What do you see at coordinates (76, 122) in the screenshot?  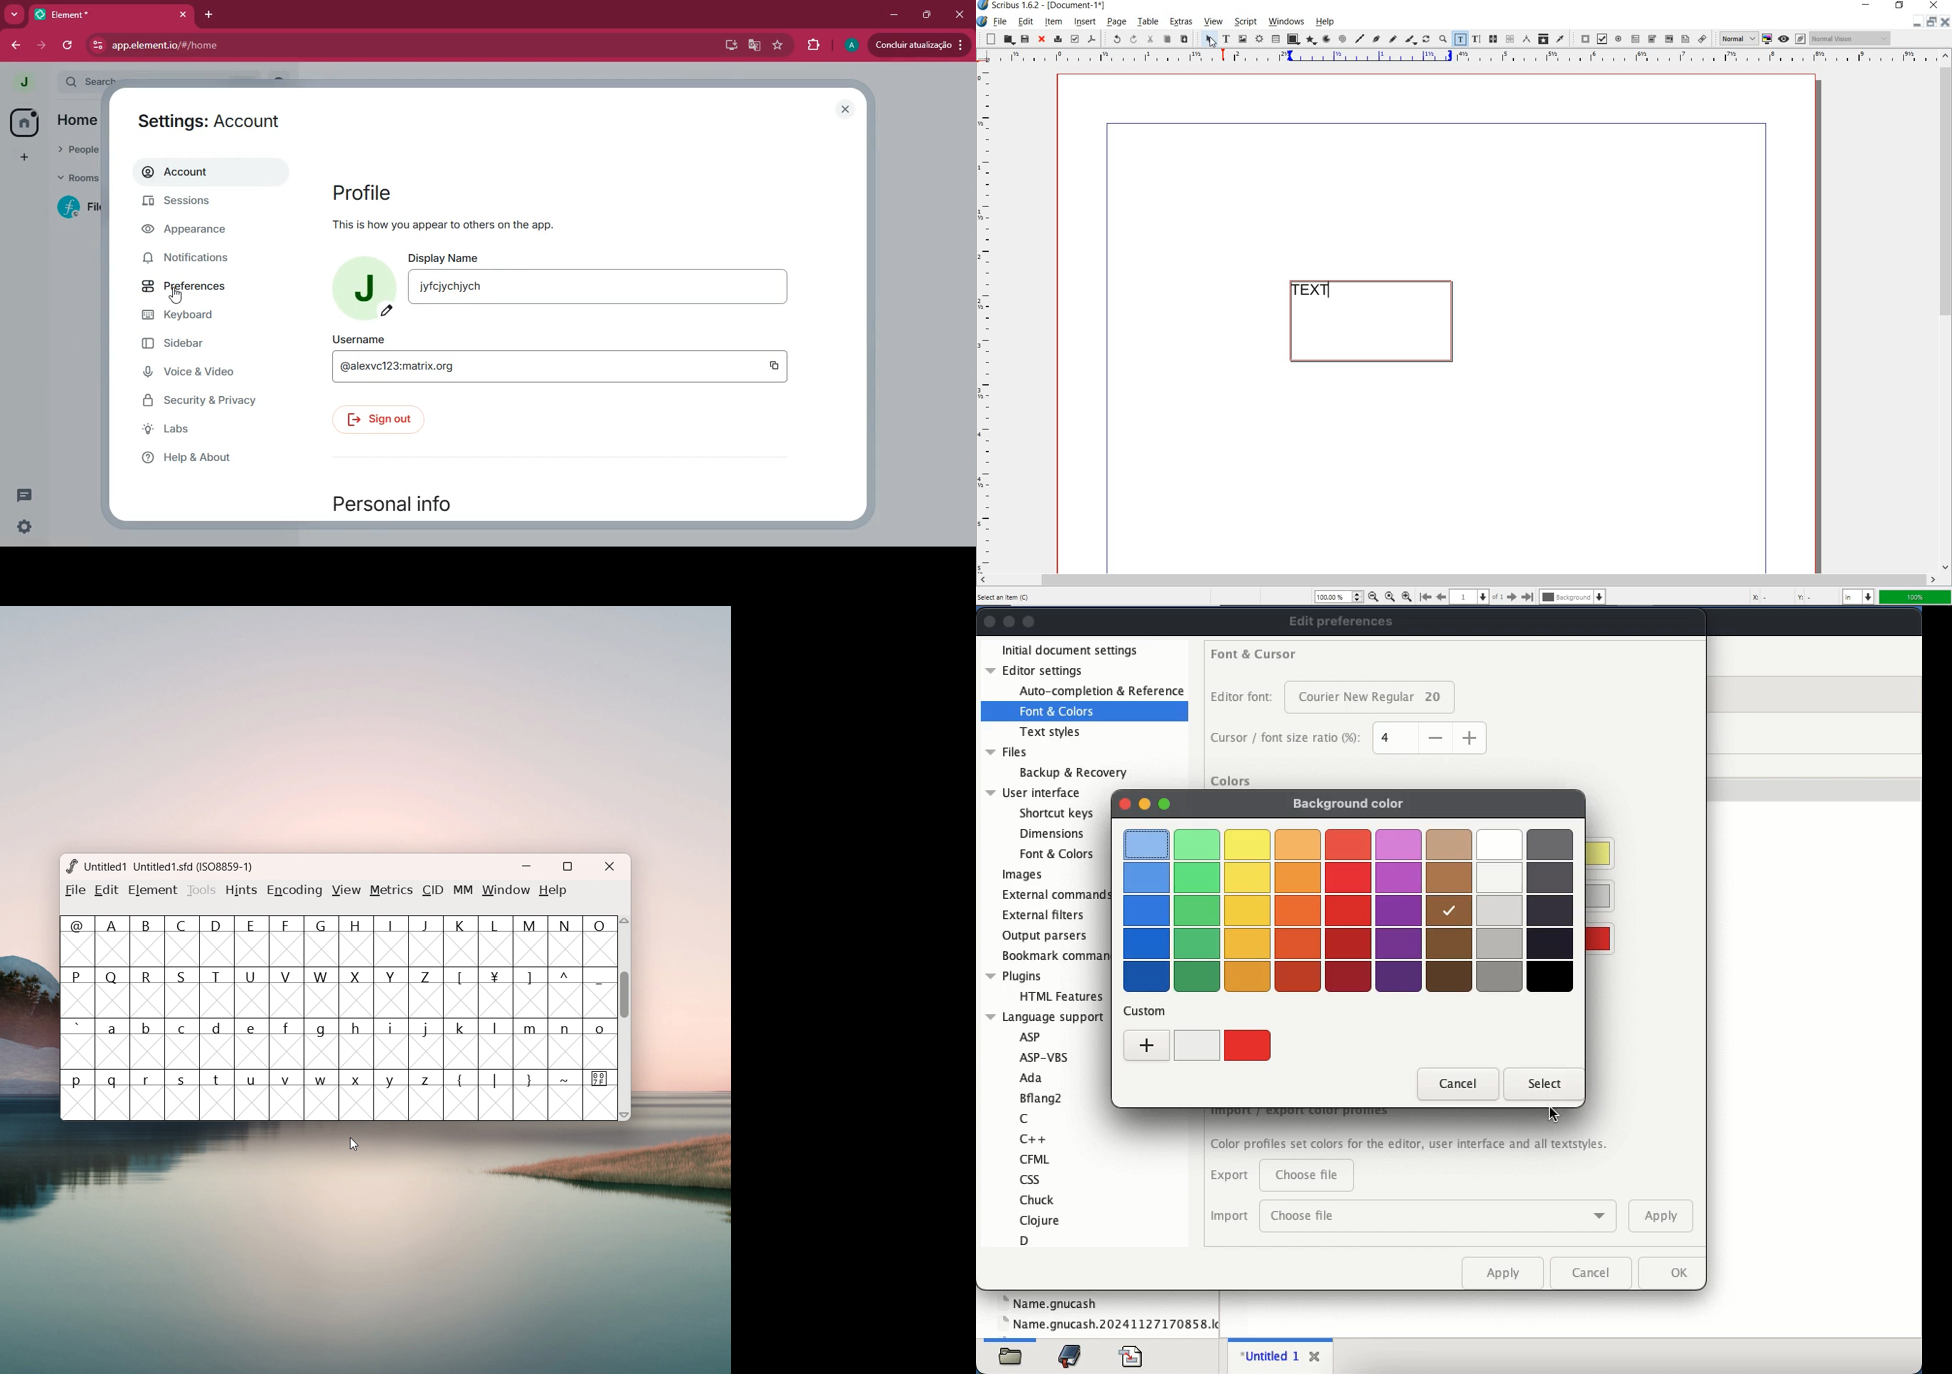 I see `home` at bounding box center [76, 122].